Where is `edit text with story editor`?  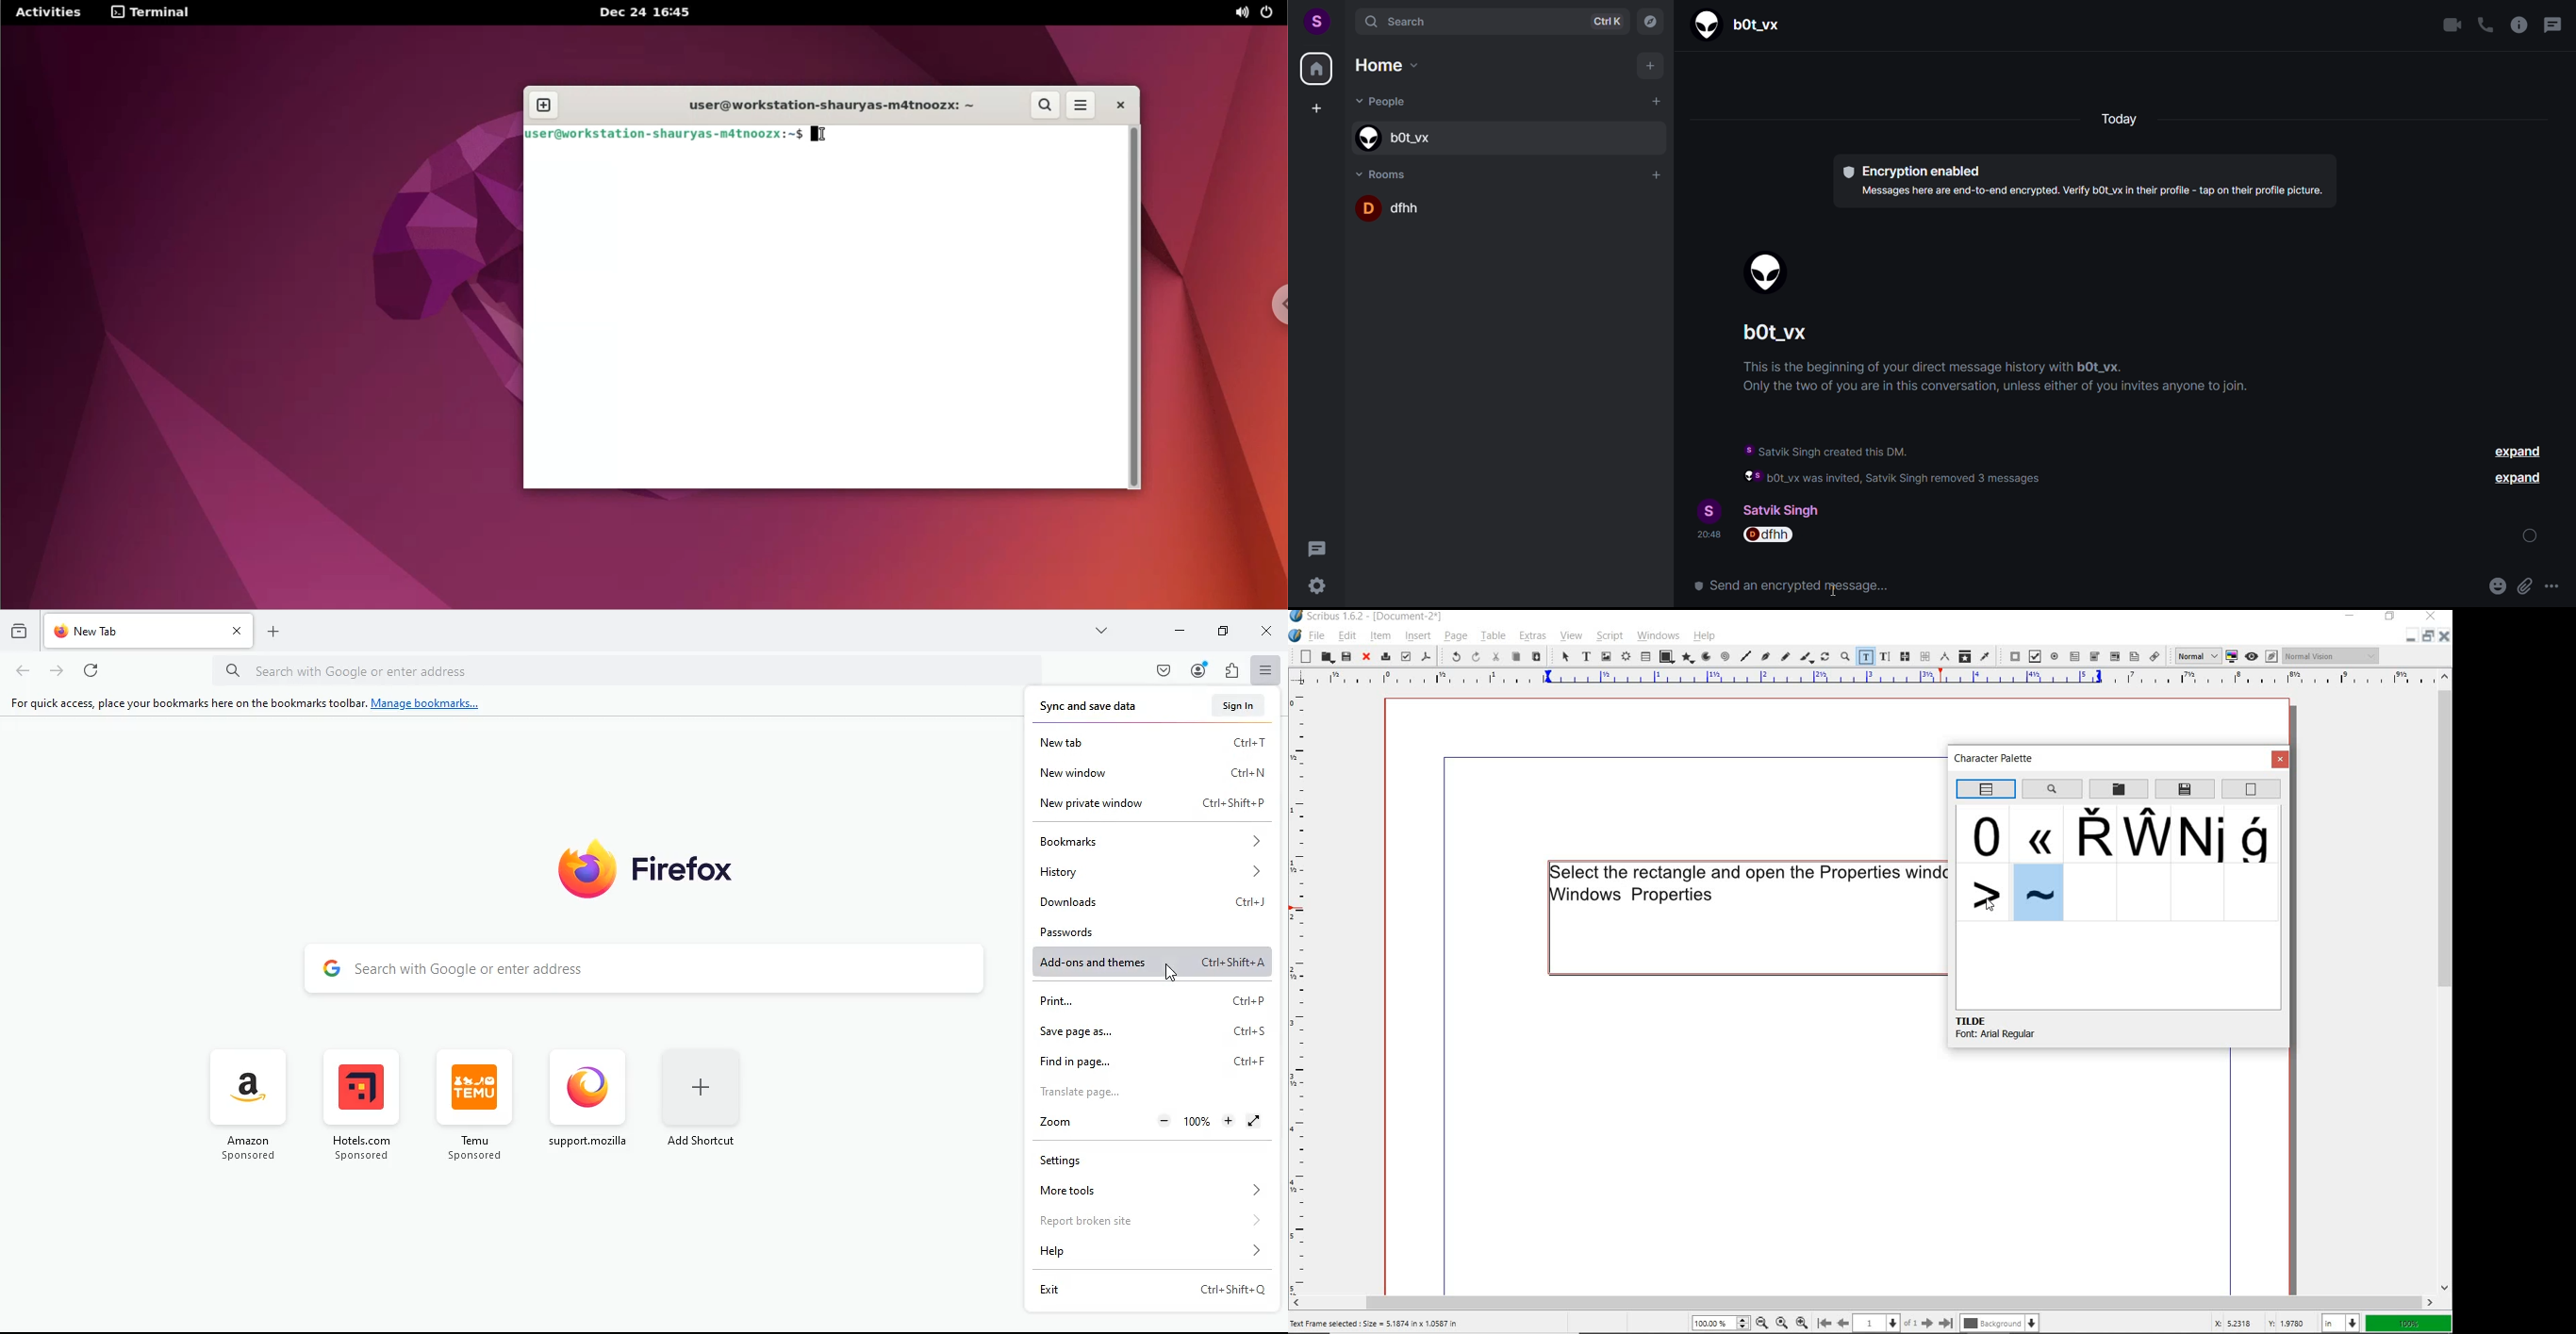 edit text with story editor is located at coordinates (1885, 656).